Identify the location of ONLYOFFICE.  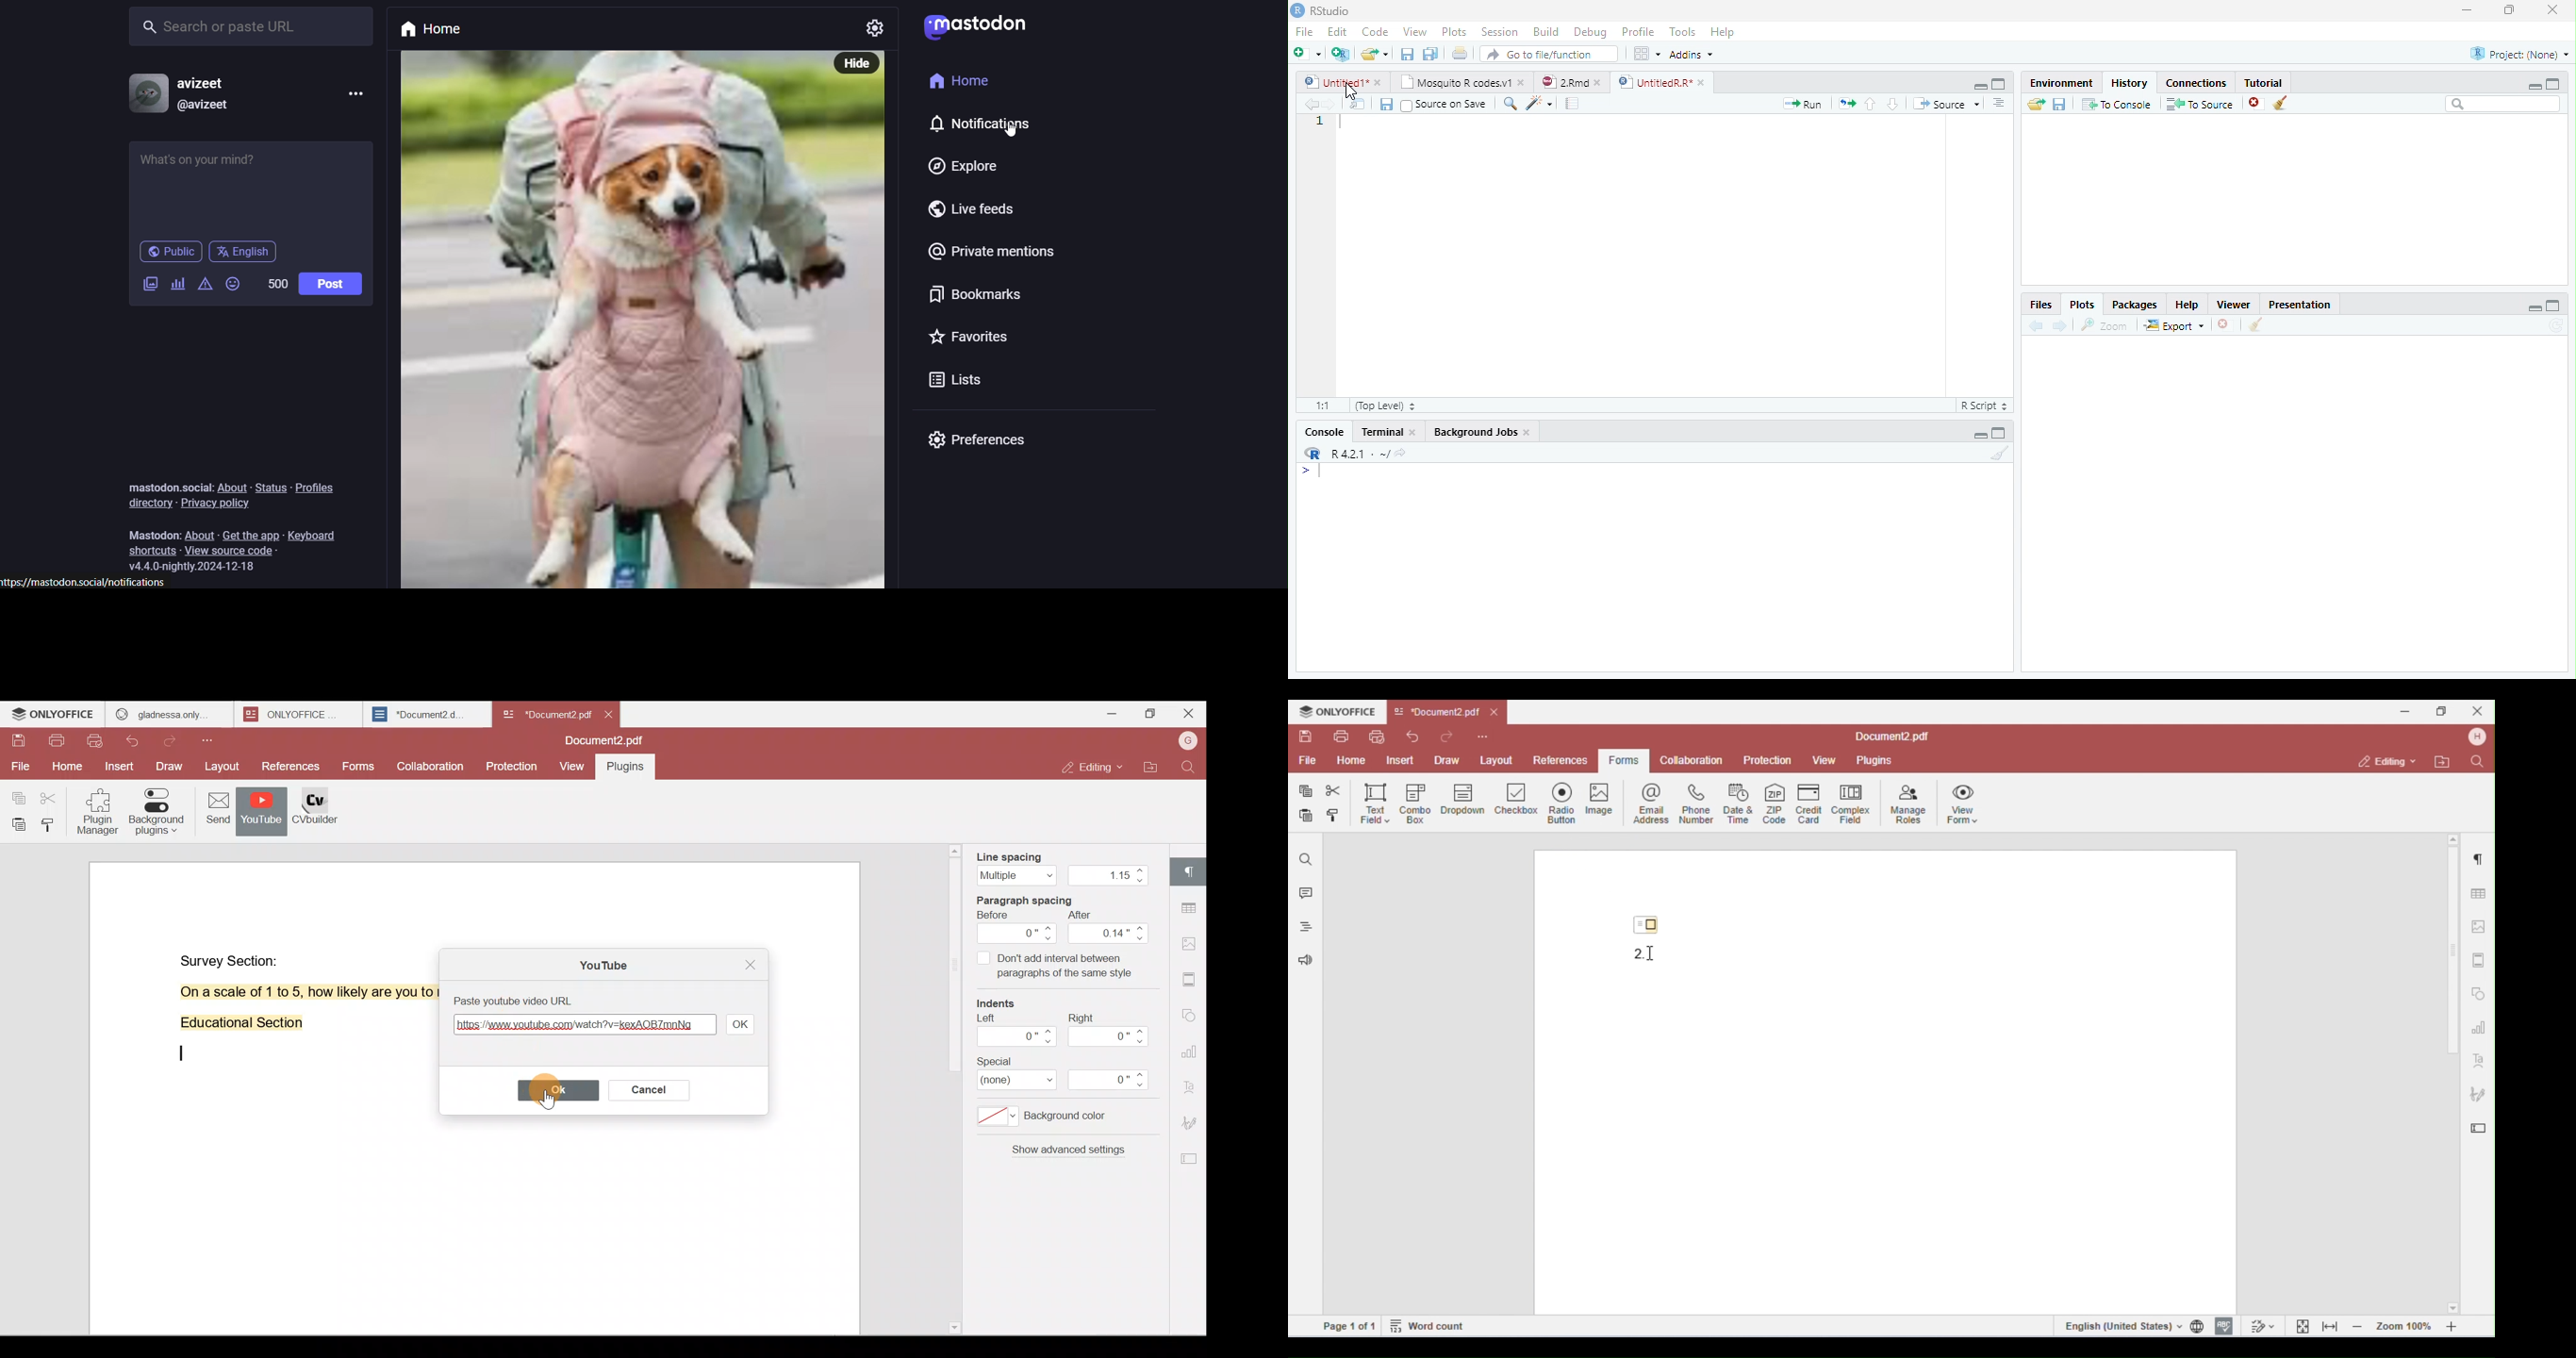
(54, 714).